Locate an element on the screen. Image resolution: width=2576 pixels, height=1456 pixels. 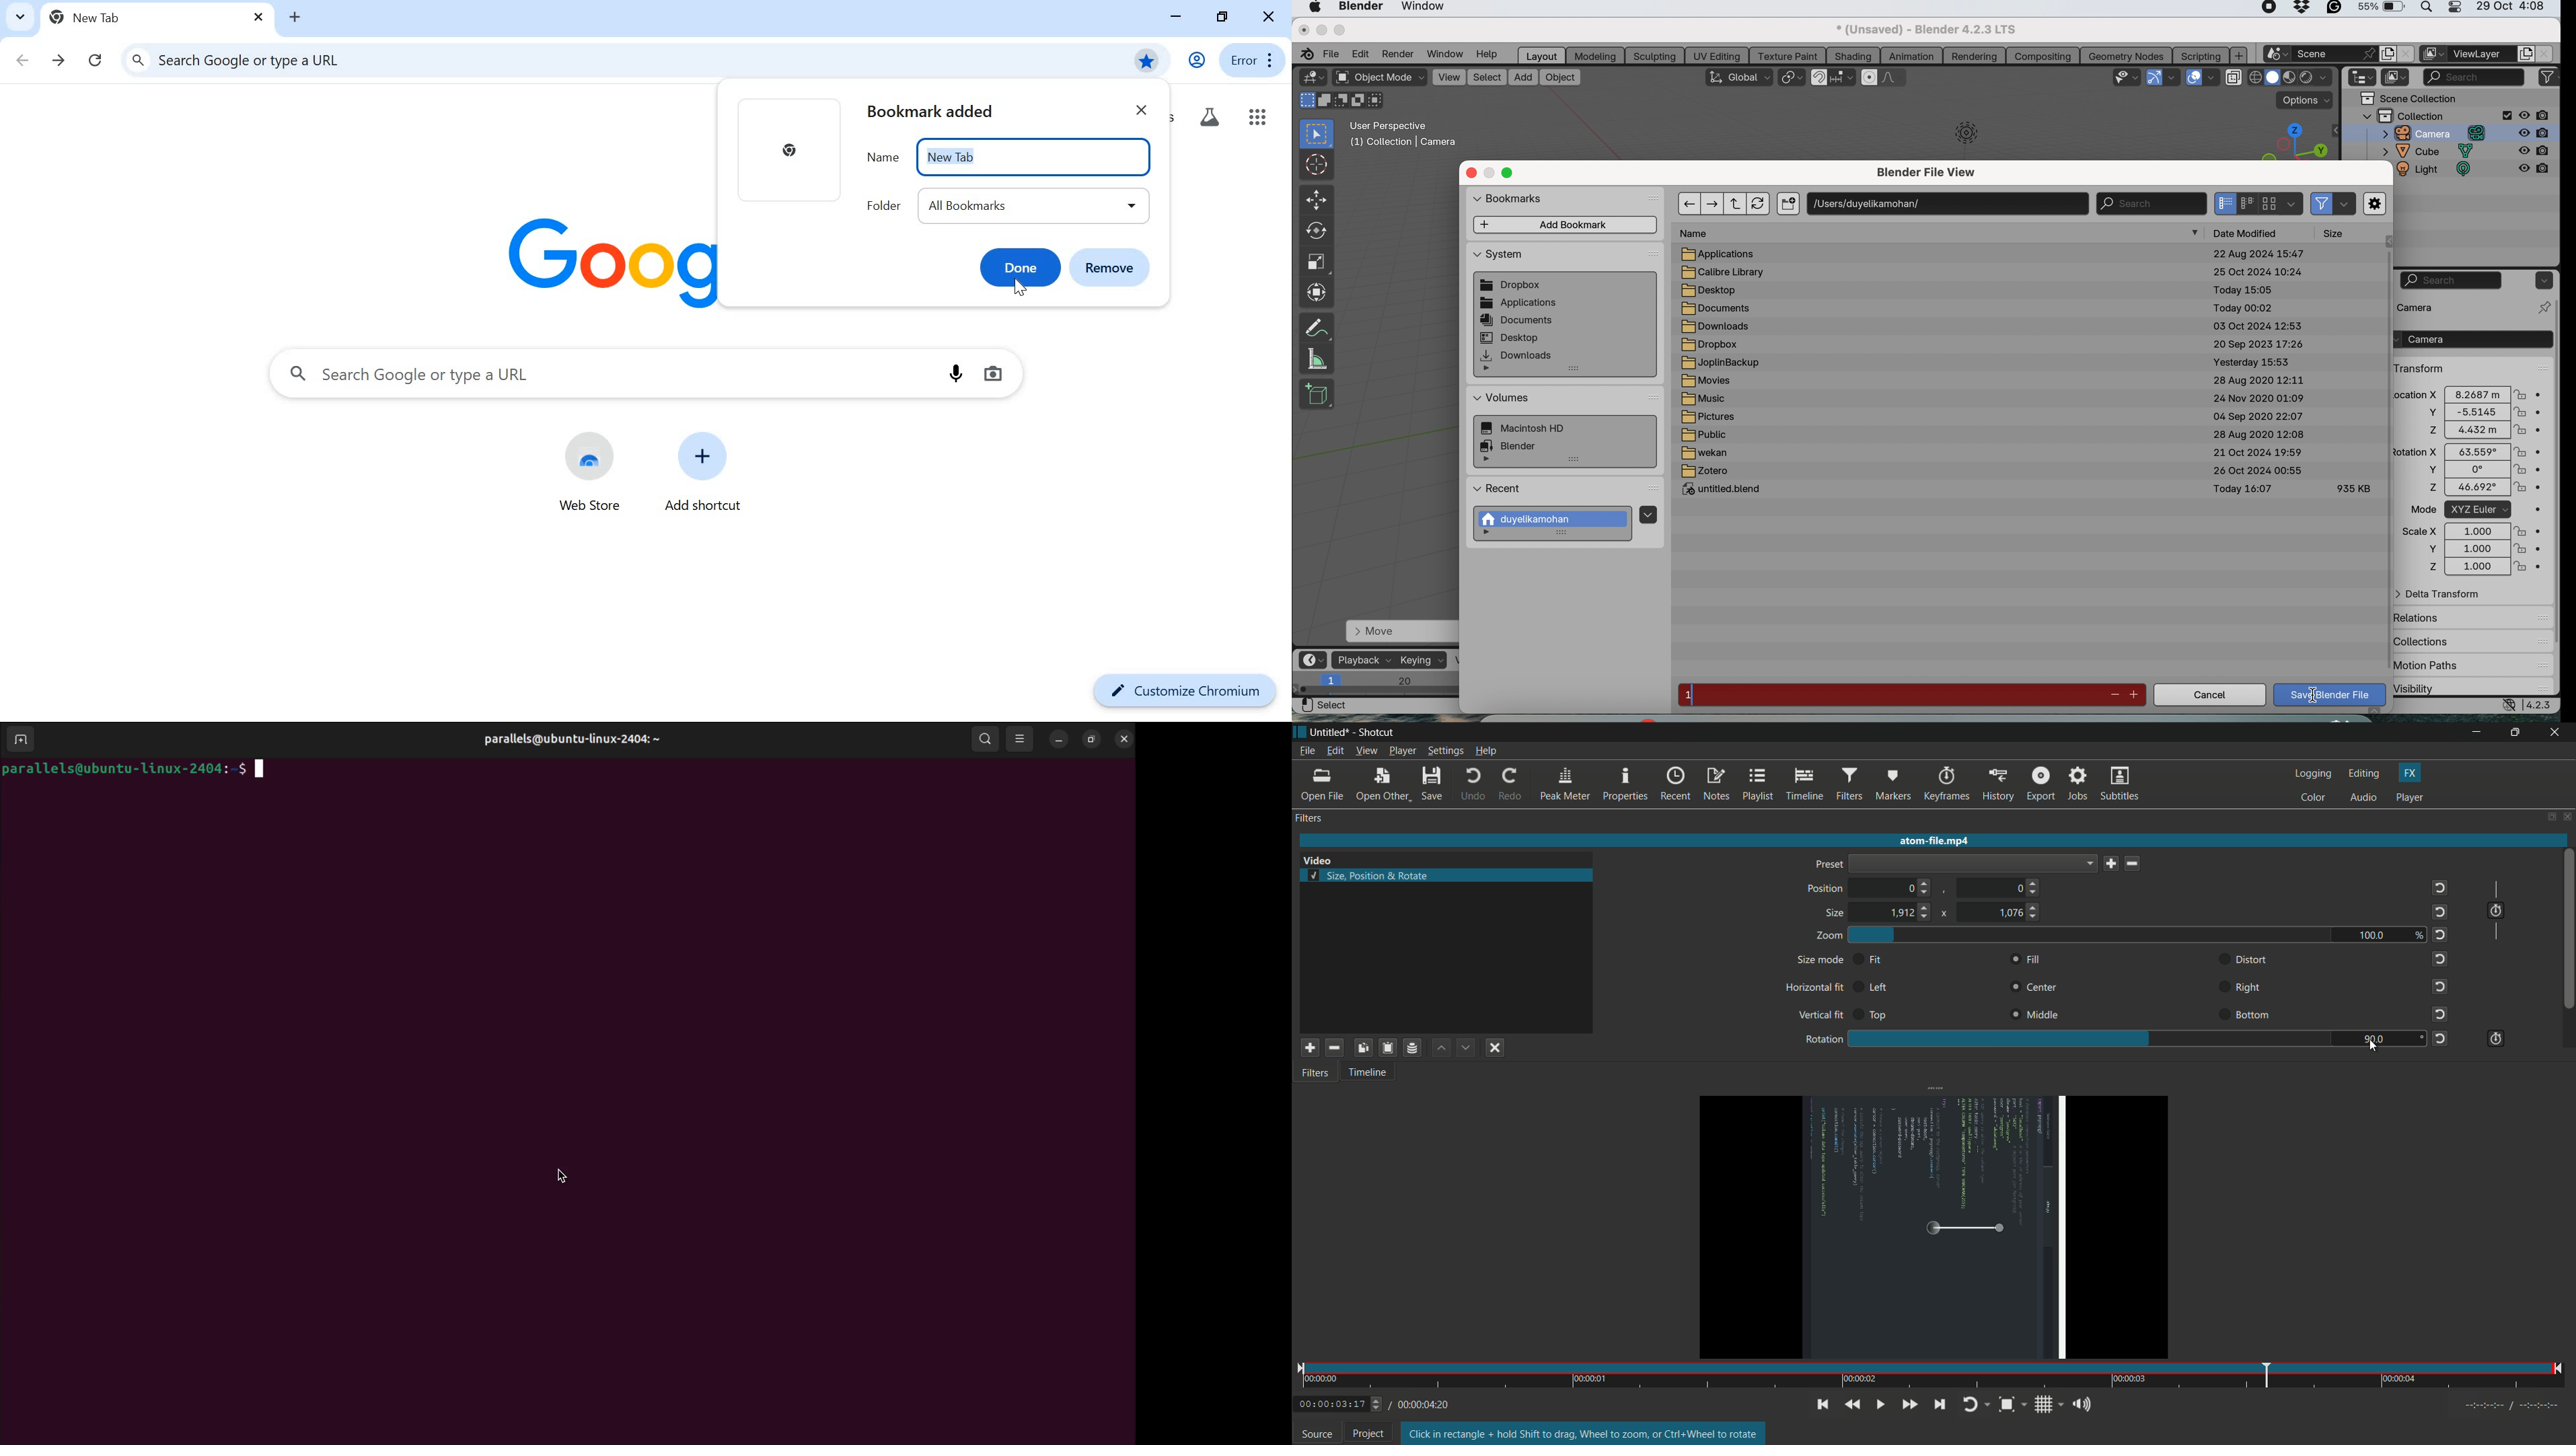
filters is located at coordinates (1314, 1071).